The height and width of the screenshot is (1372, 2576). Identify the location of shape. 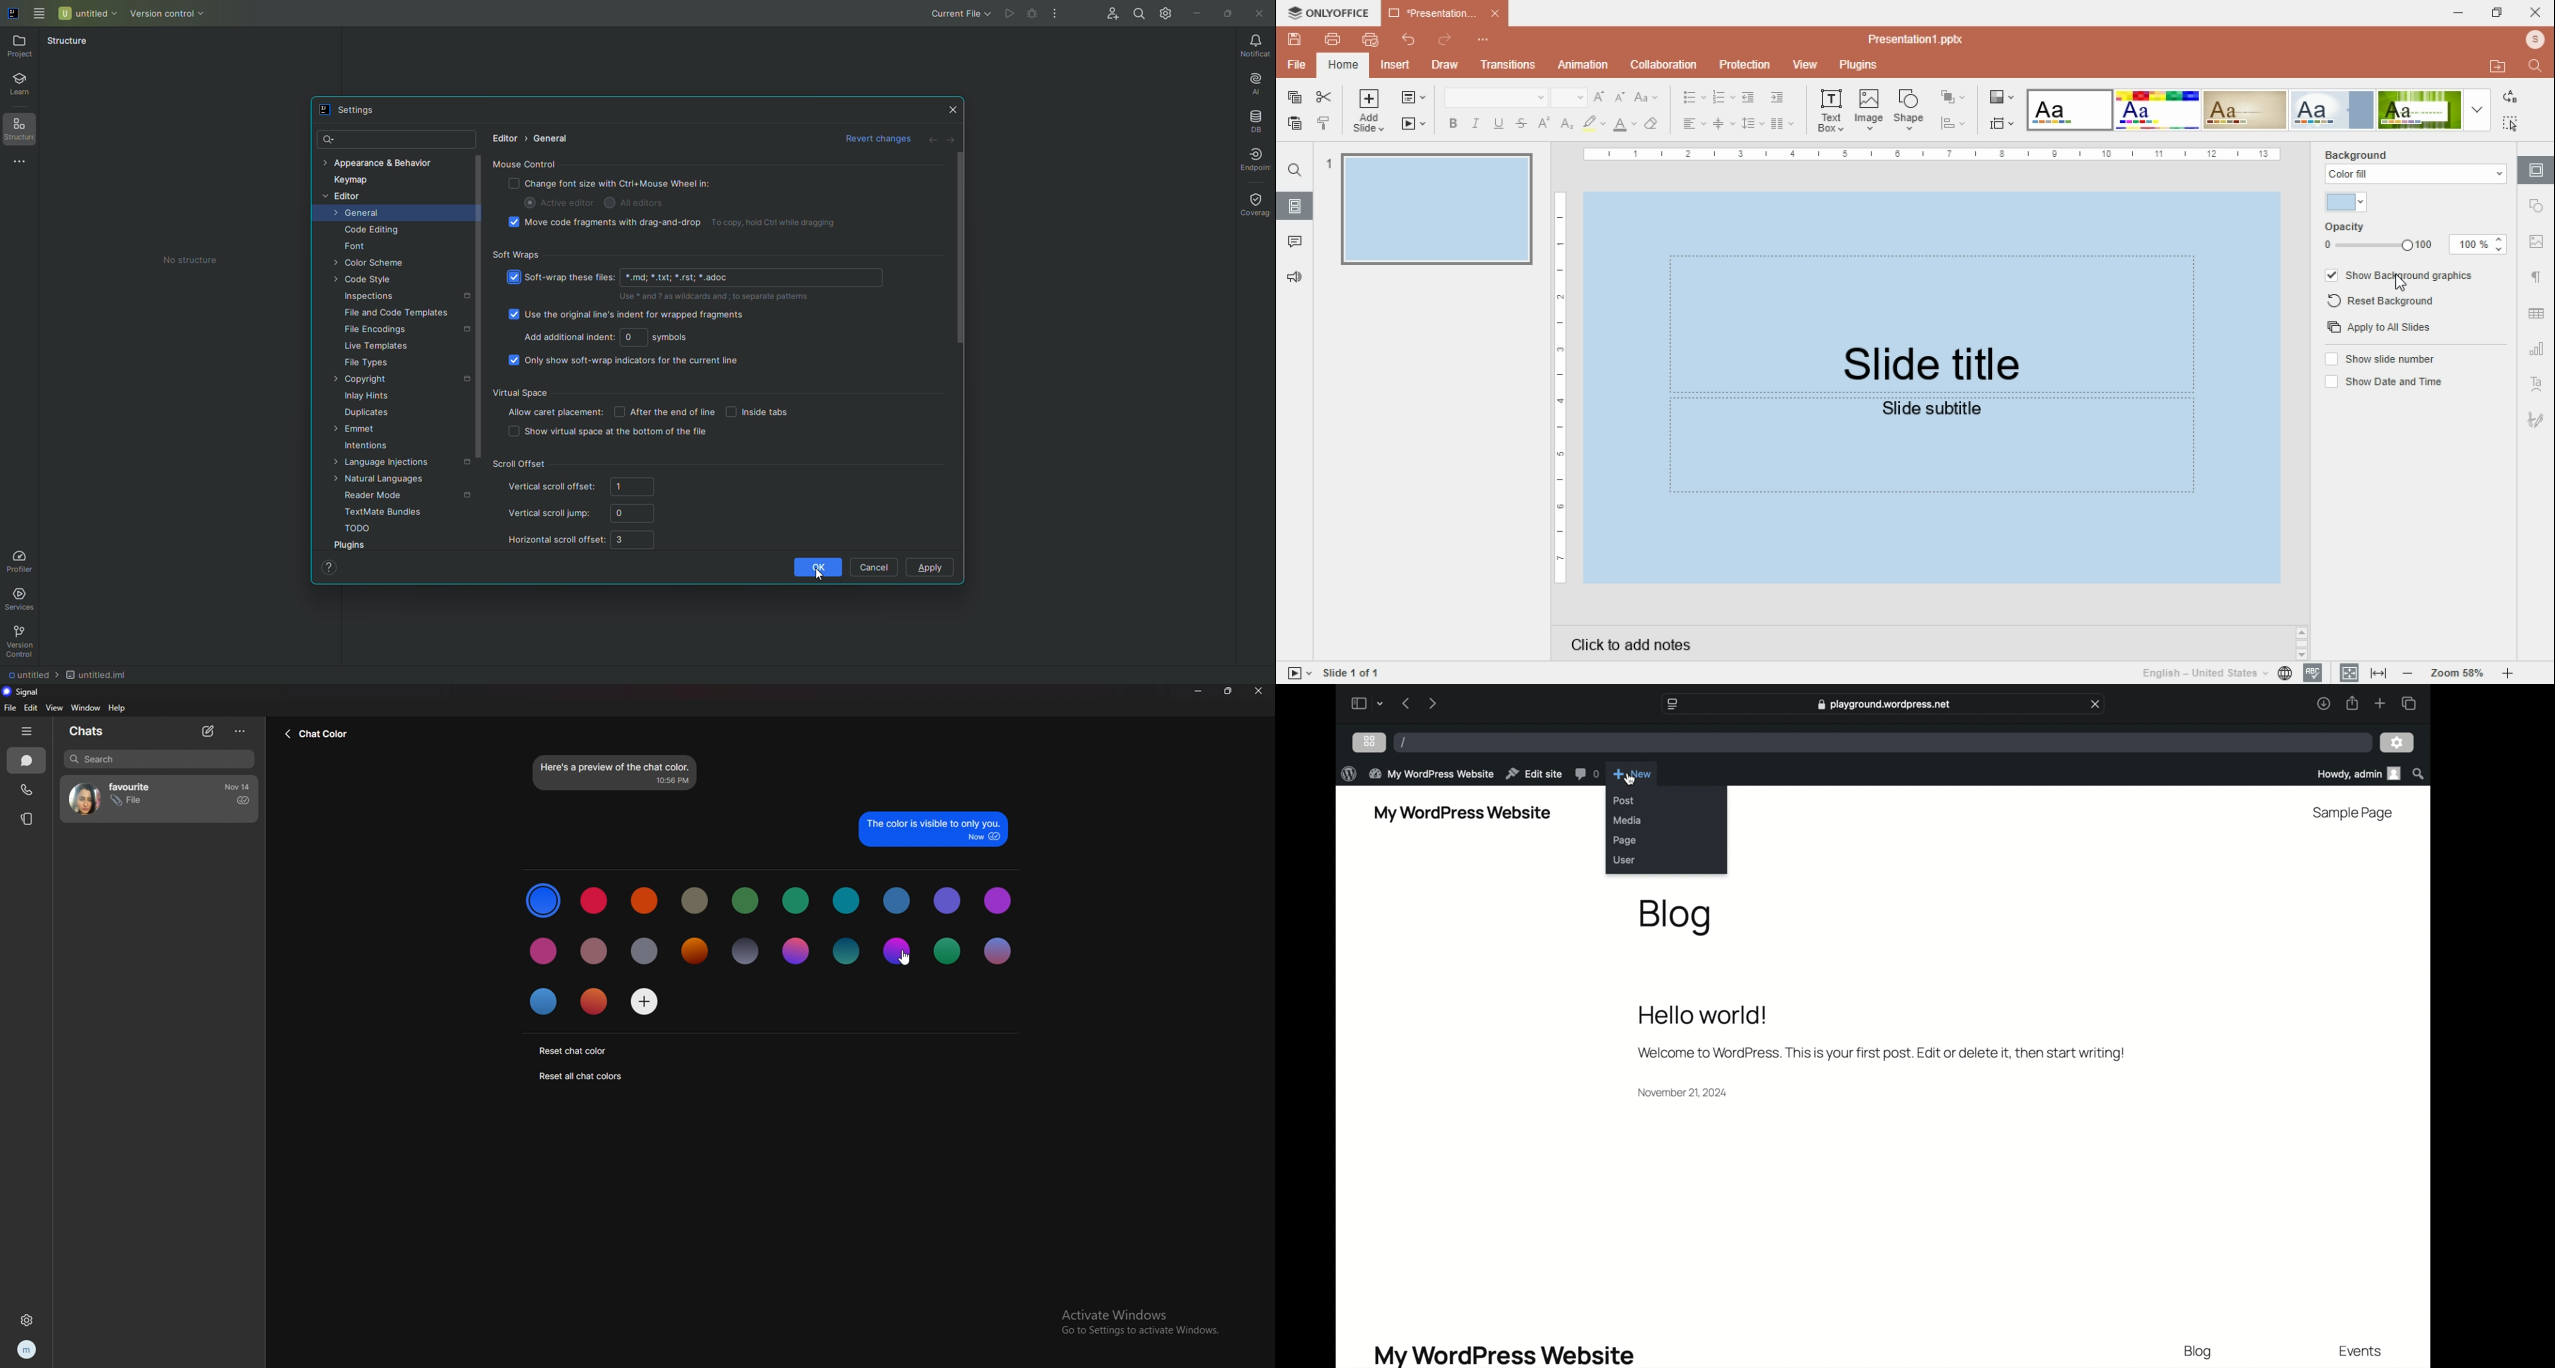
(1909, 111).